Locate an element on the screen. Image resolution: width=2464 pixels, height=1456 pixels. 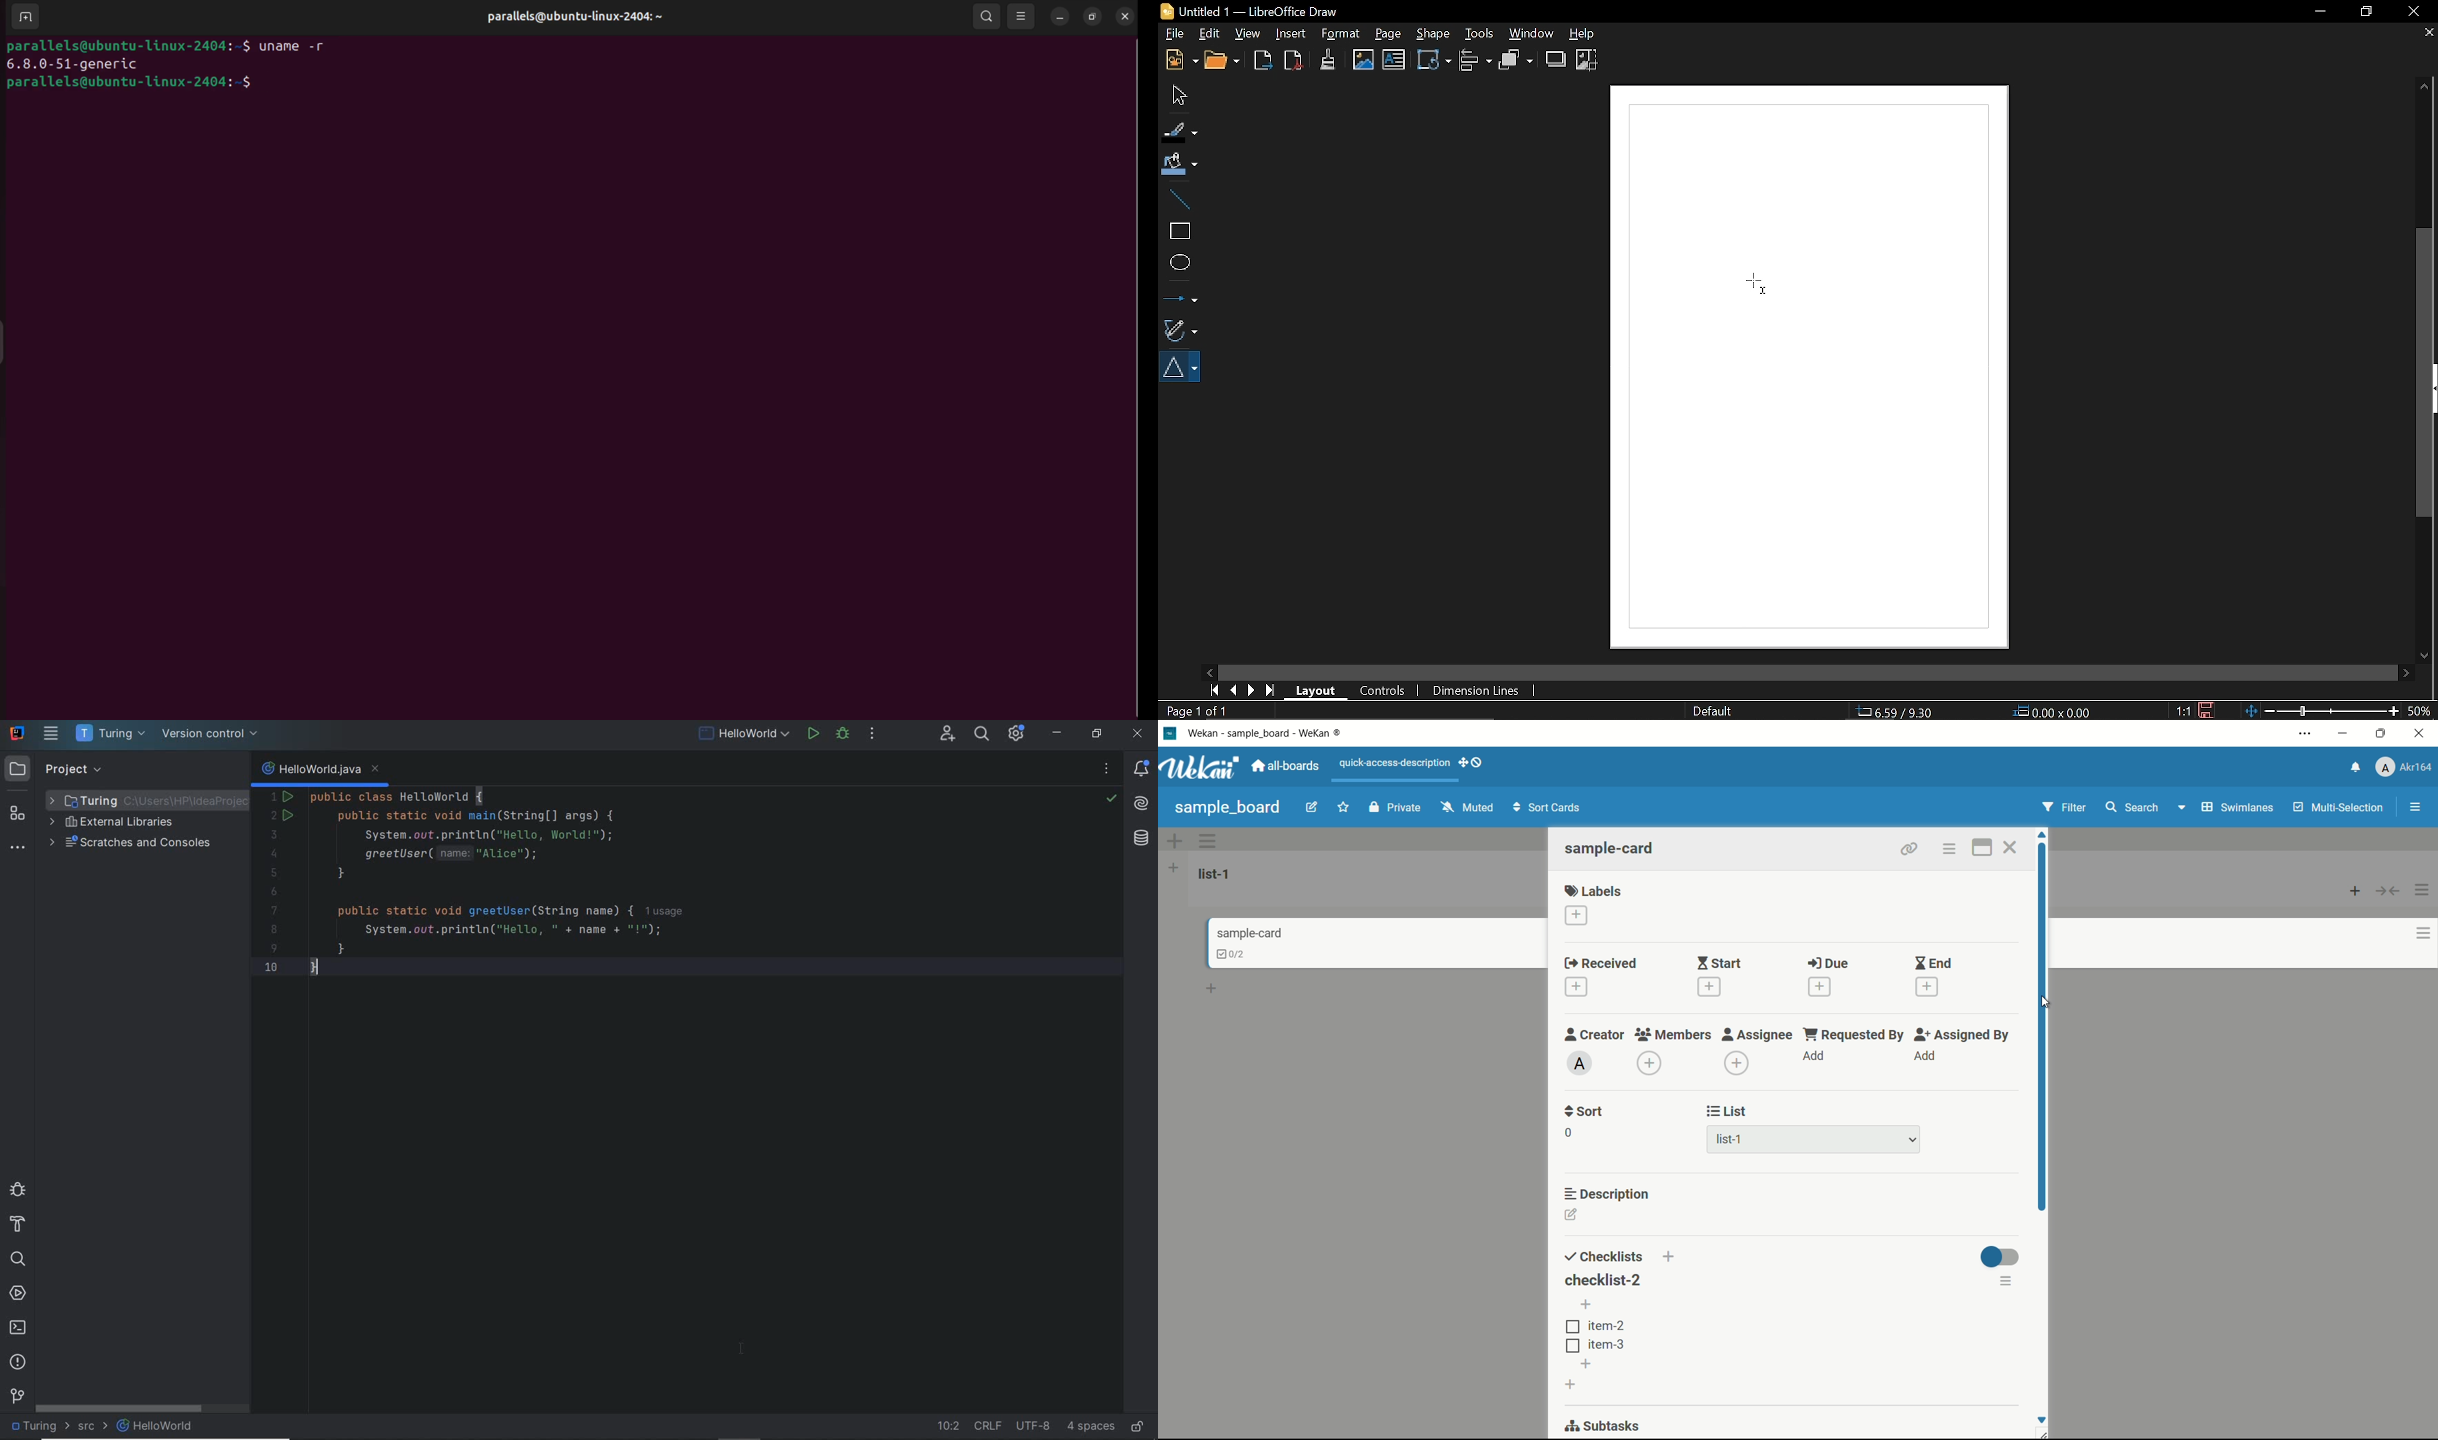
Close is located at coordinates (2412, 13).